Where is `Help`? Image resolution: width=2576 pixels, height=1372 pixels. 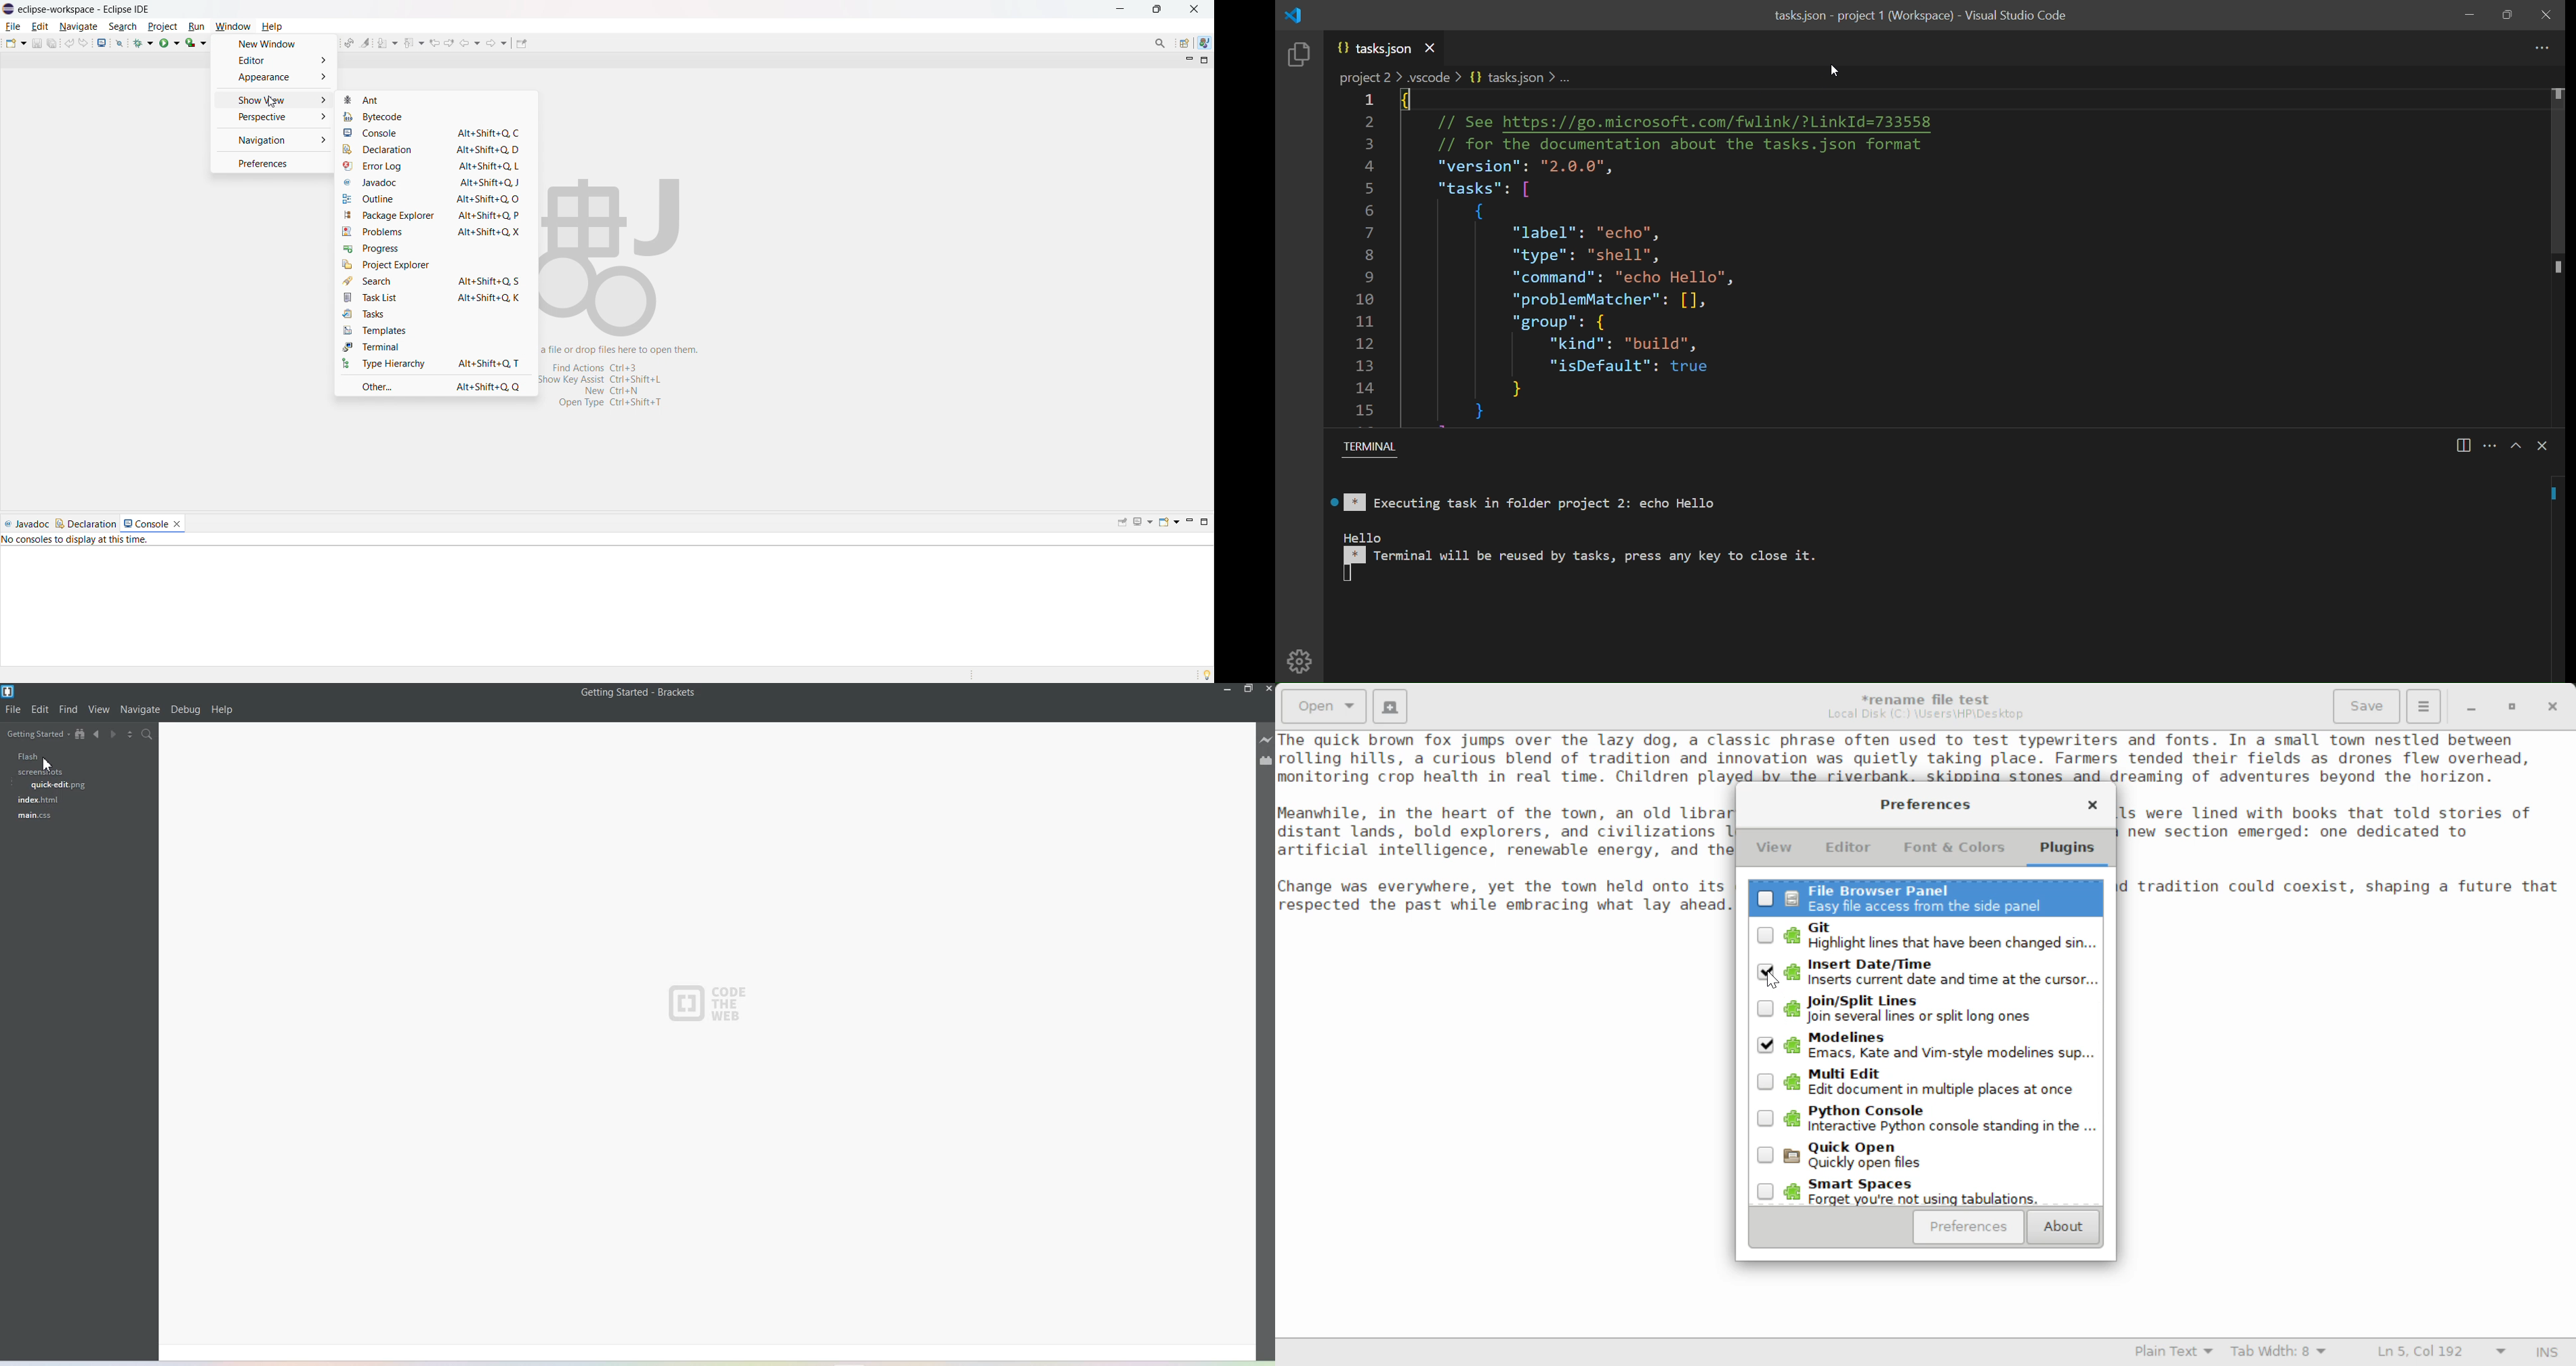 Help is located at coordinates (223, 710).